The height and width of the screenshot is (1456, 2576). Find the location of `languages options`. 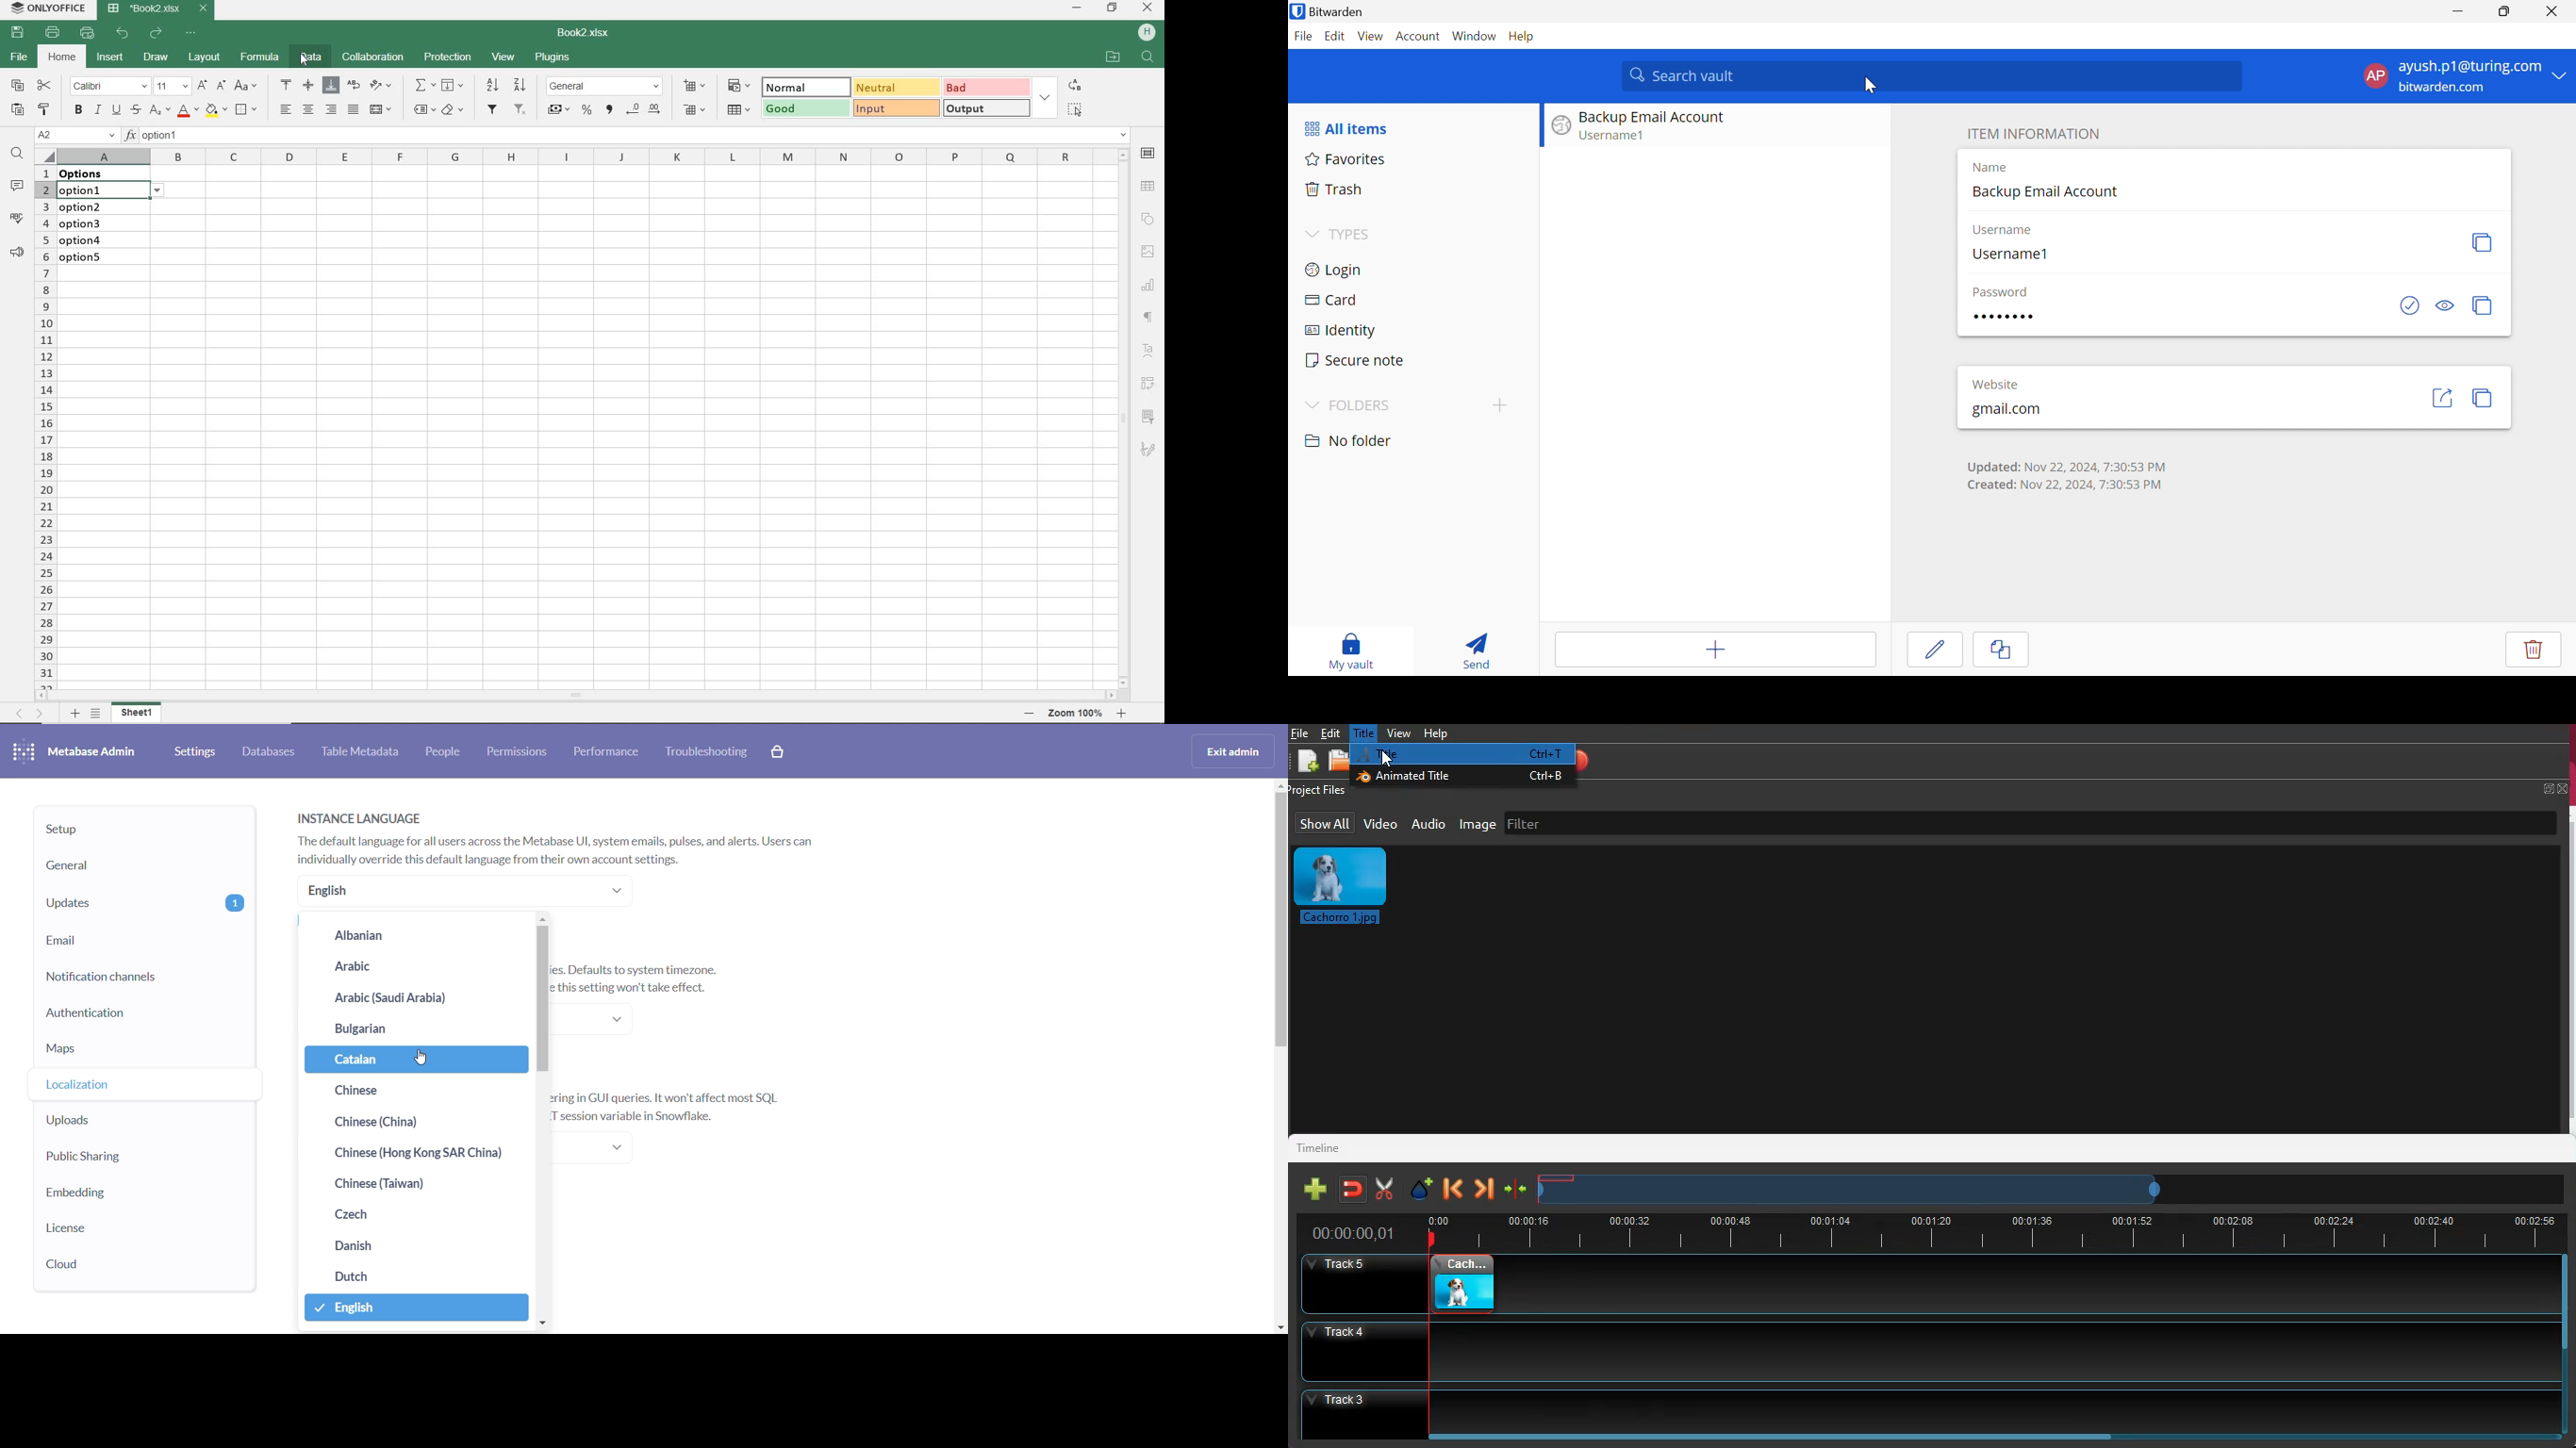

languages options is located at coordinates (416, 1125).